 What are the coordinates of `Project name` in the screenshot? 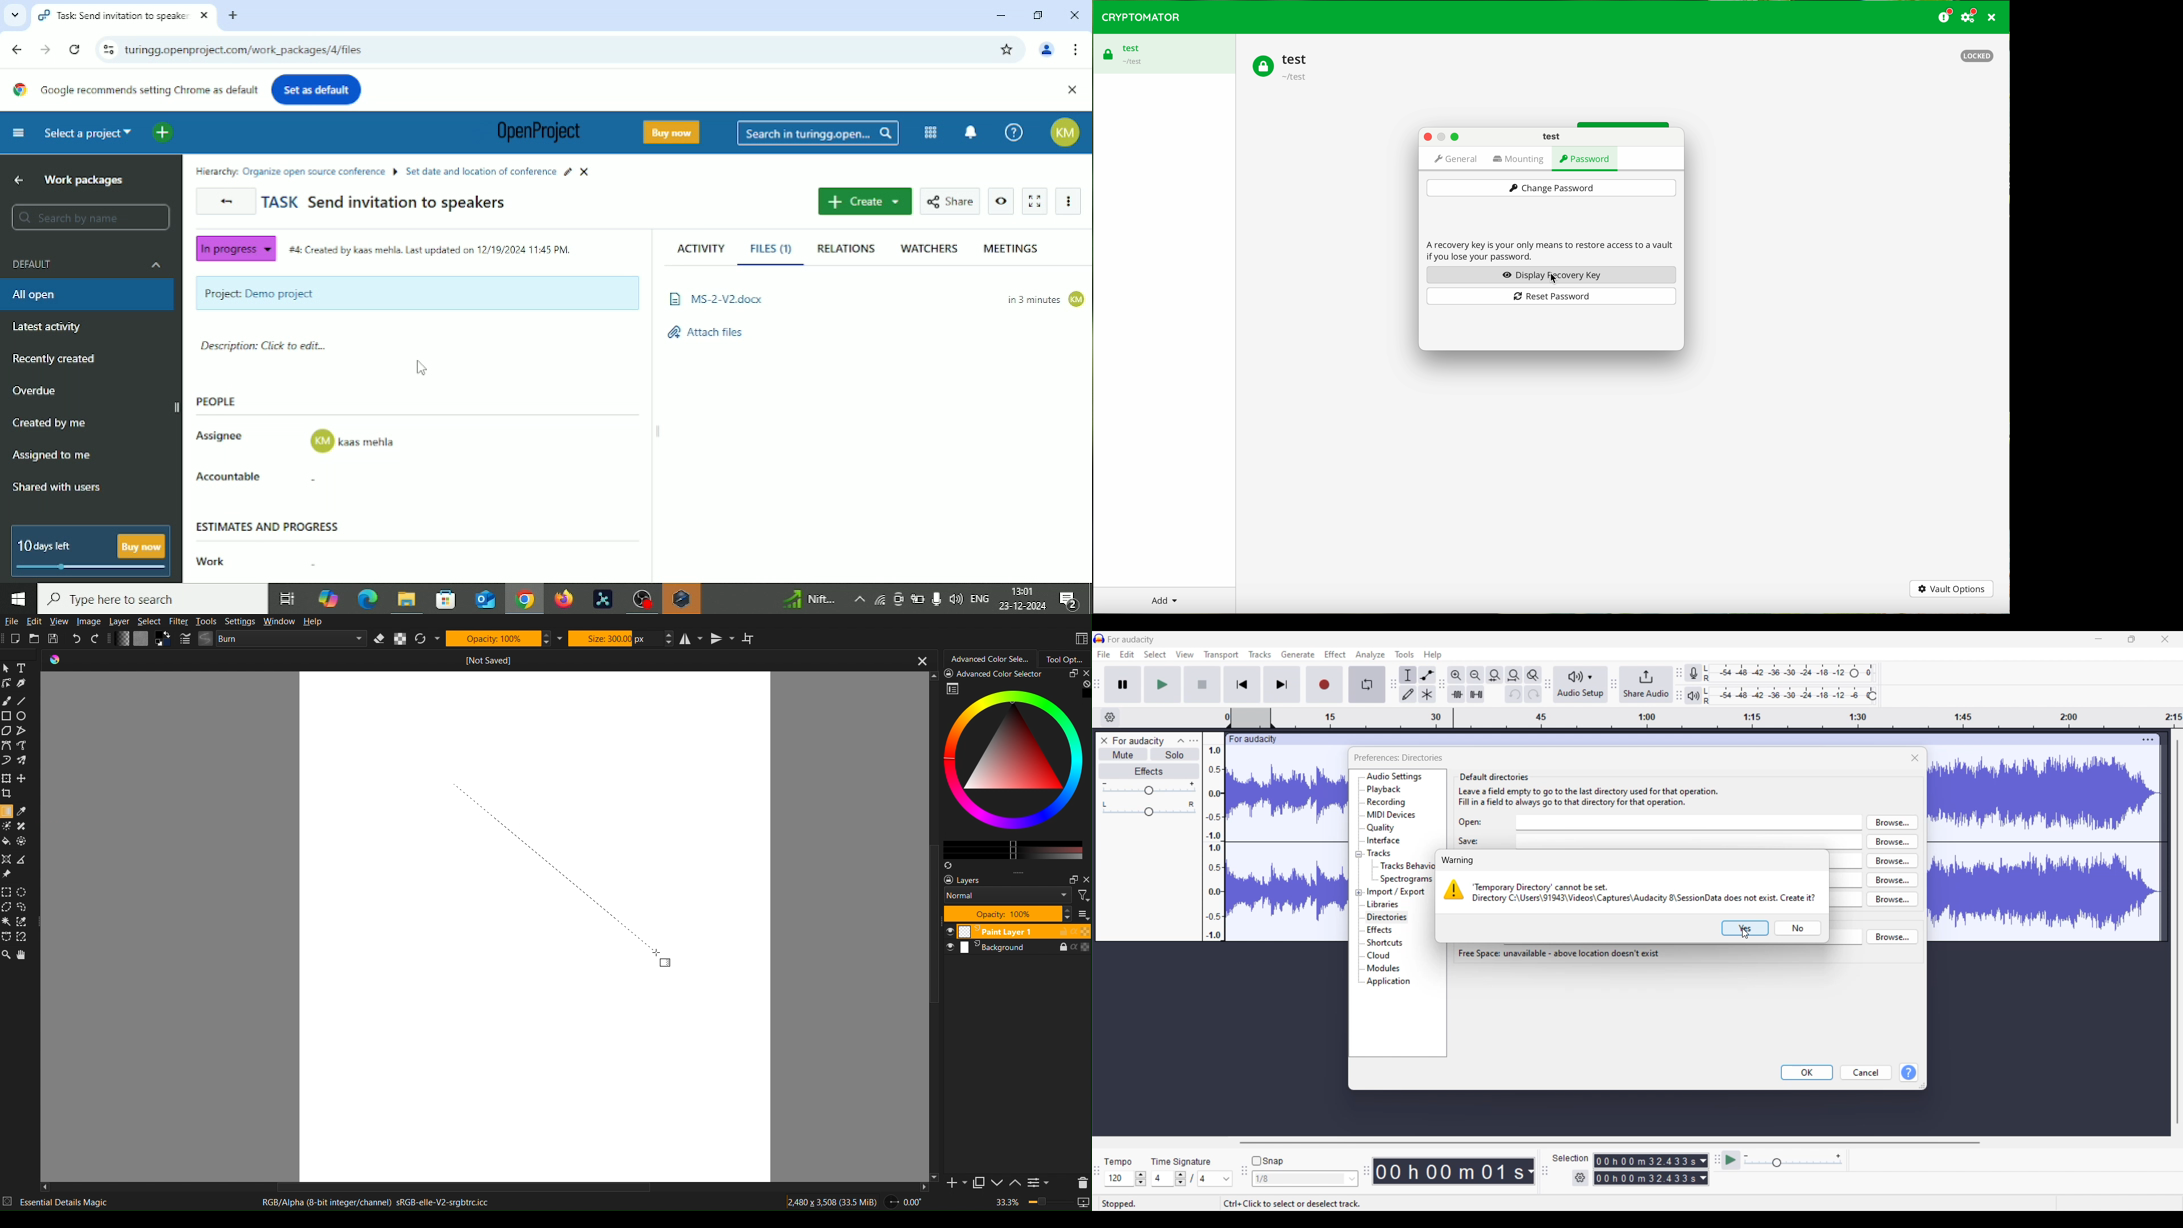 It's located at (1138, 741).